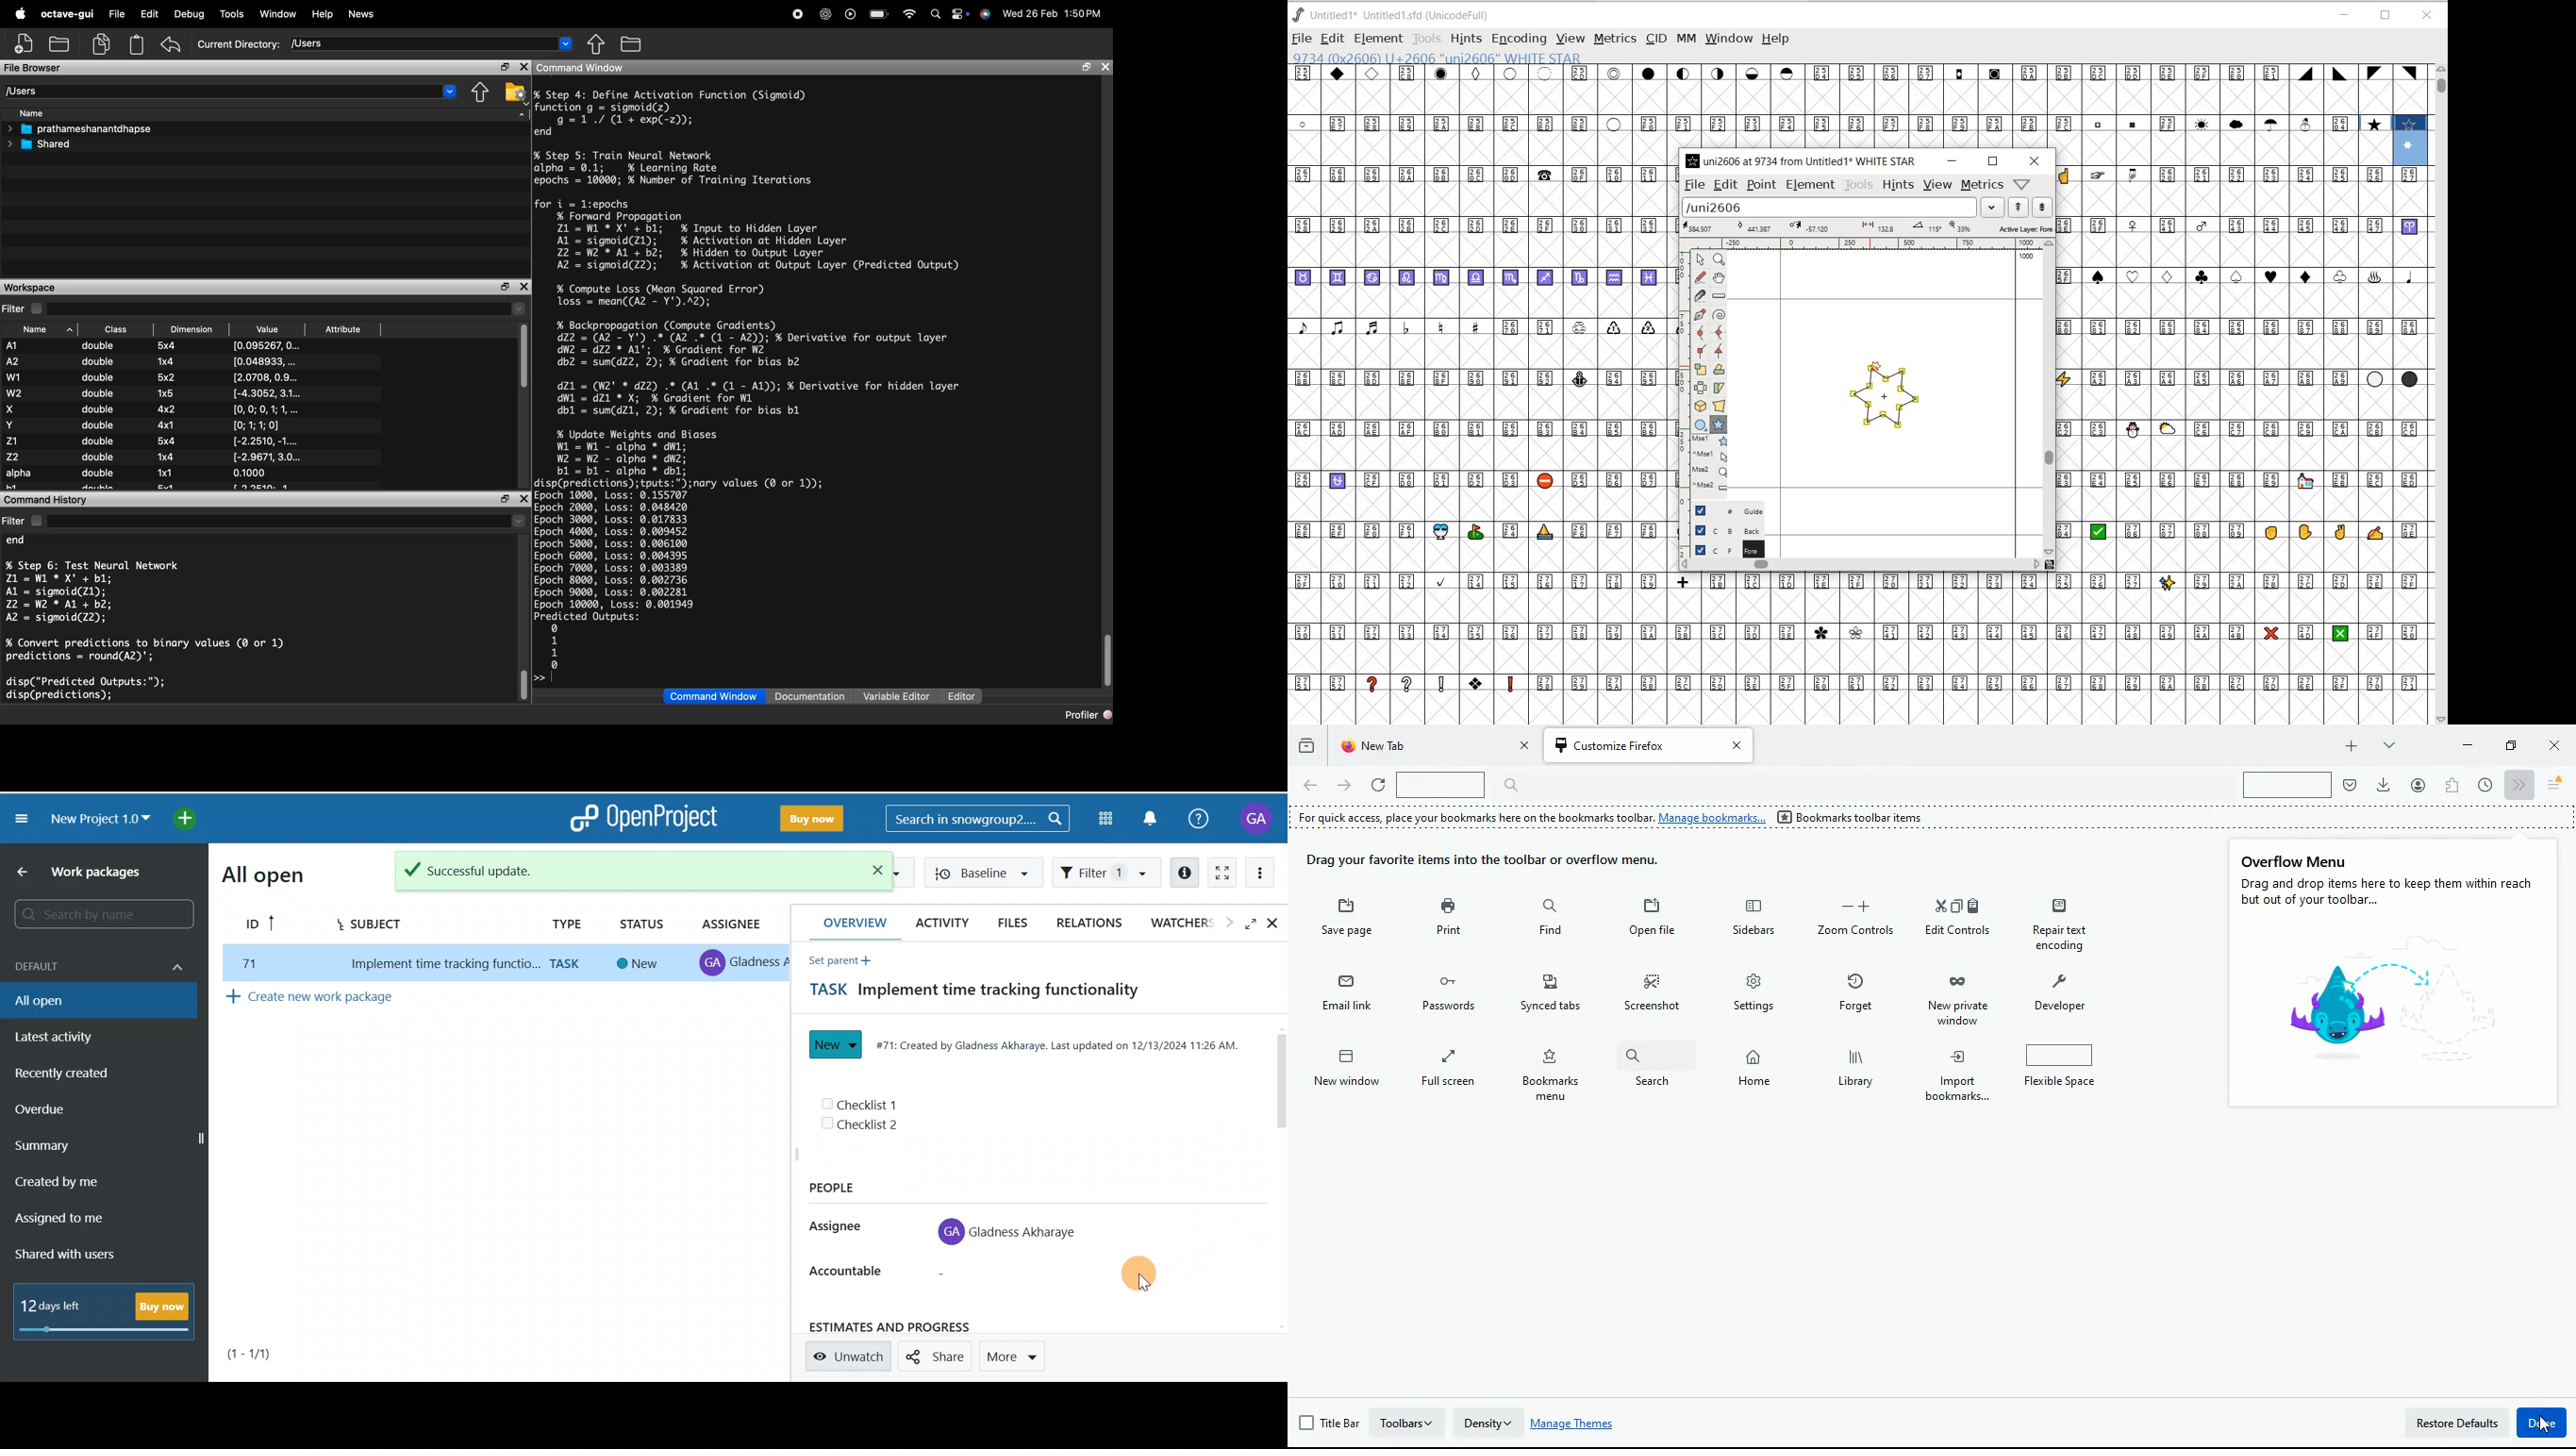 This screenshot has width=2576, height=1456. Describe the element at coordinates (54, 1306) in the screenshot. I see `12 days left` at that location.